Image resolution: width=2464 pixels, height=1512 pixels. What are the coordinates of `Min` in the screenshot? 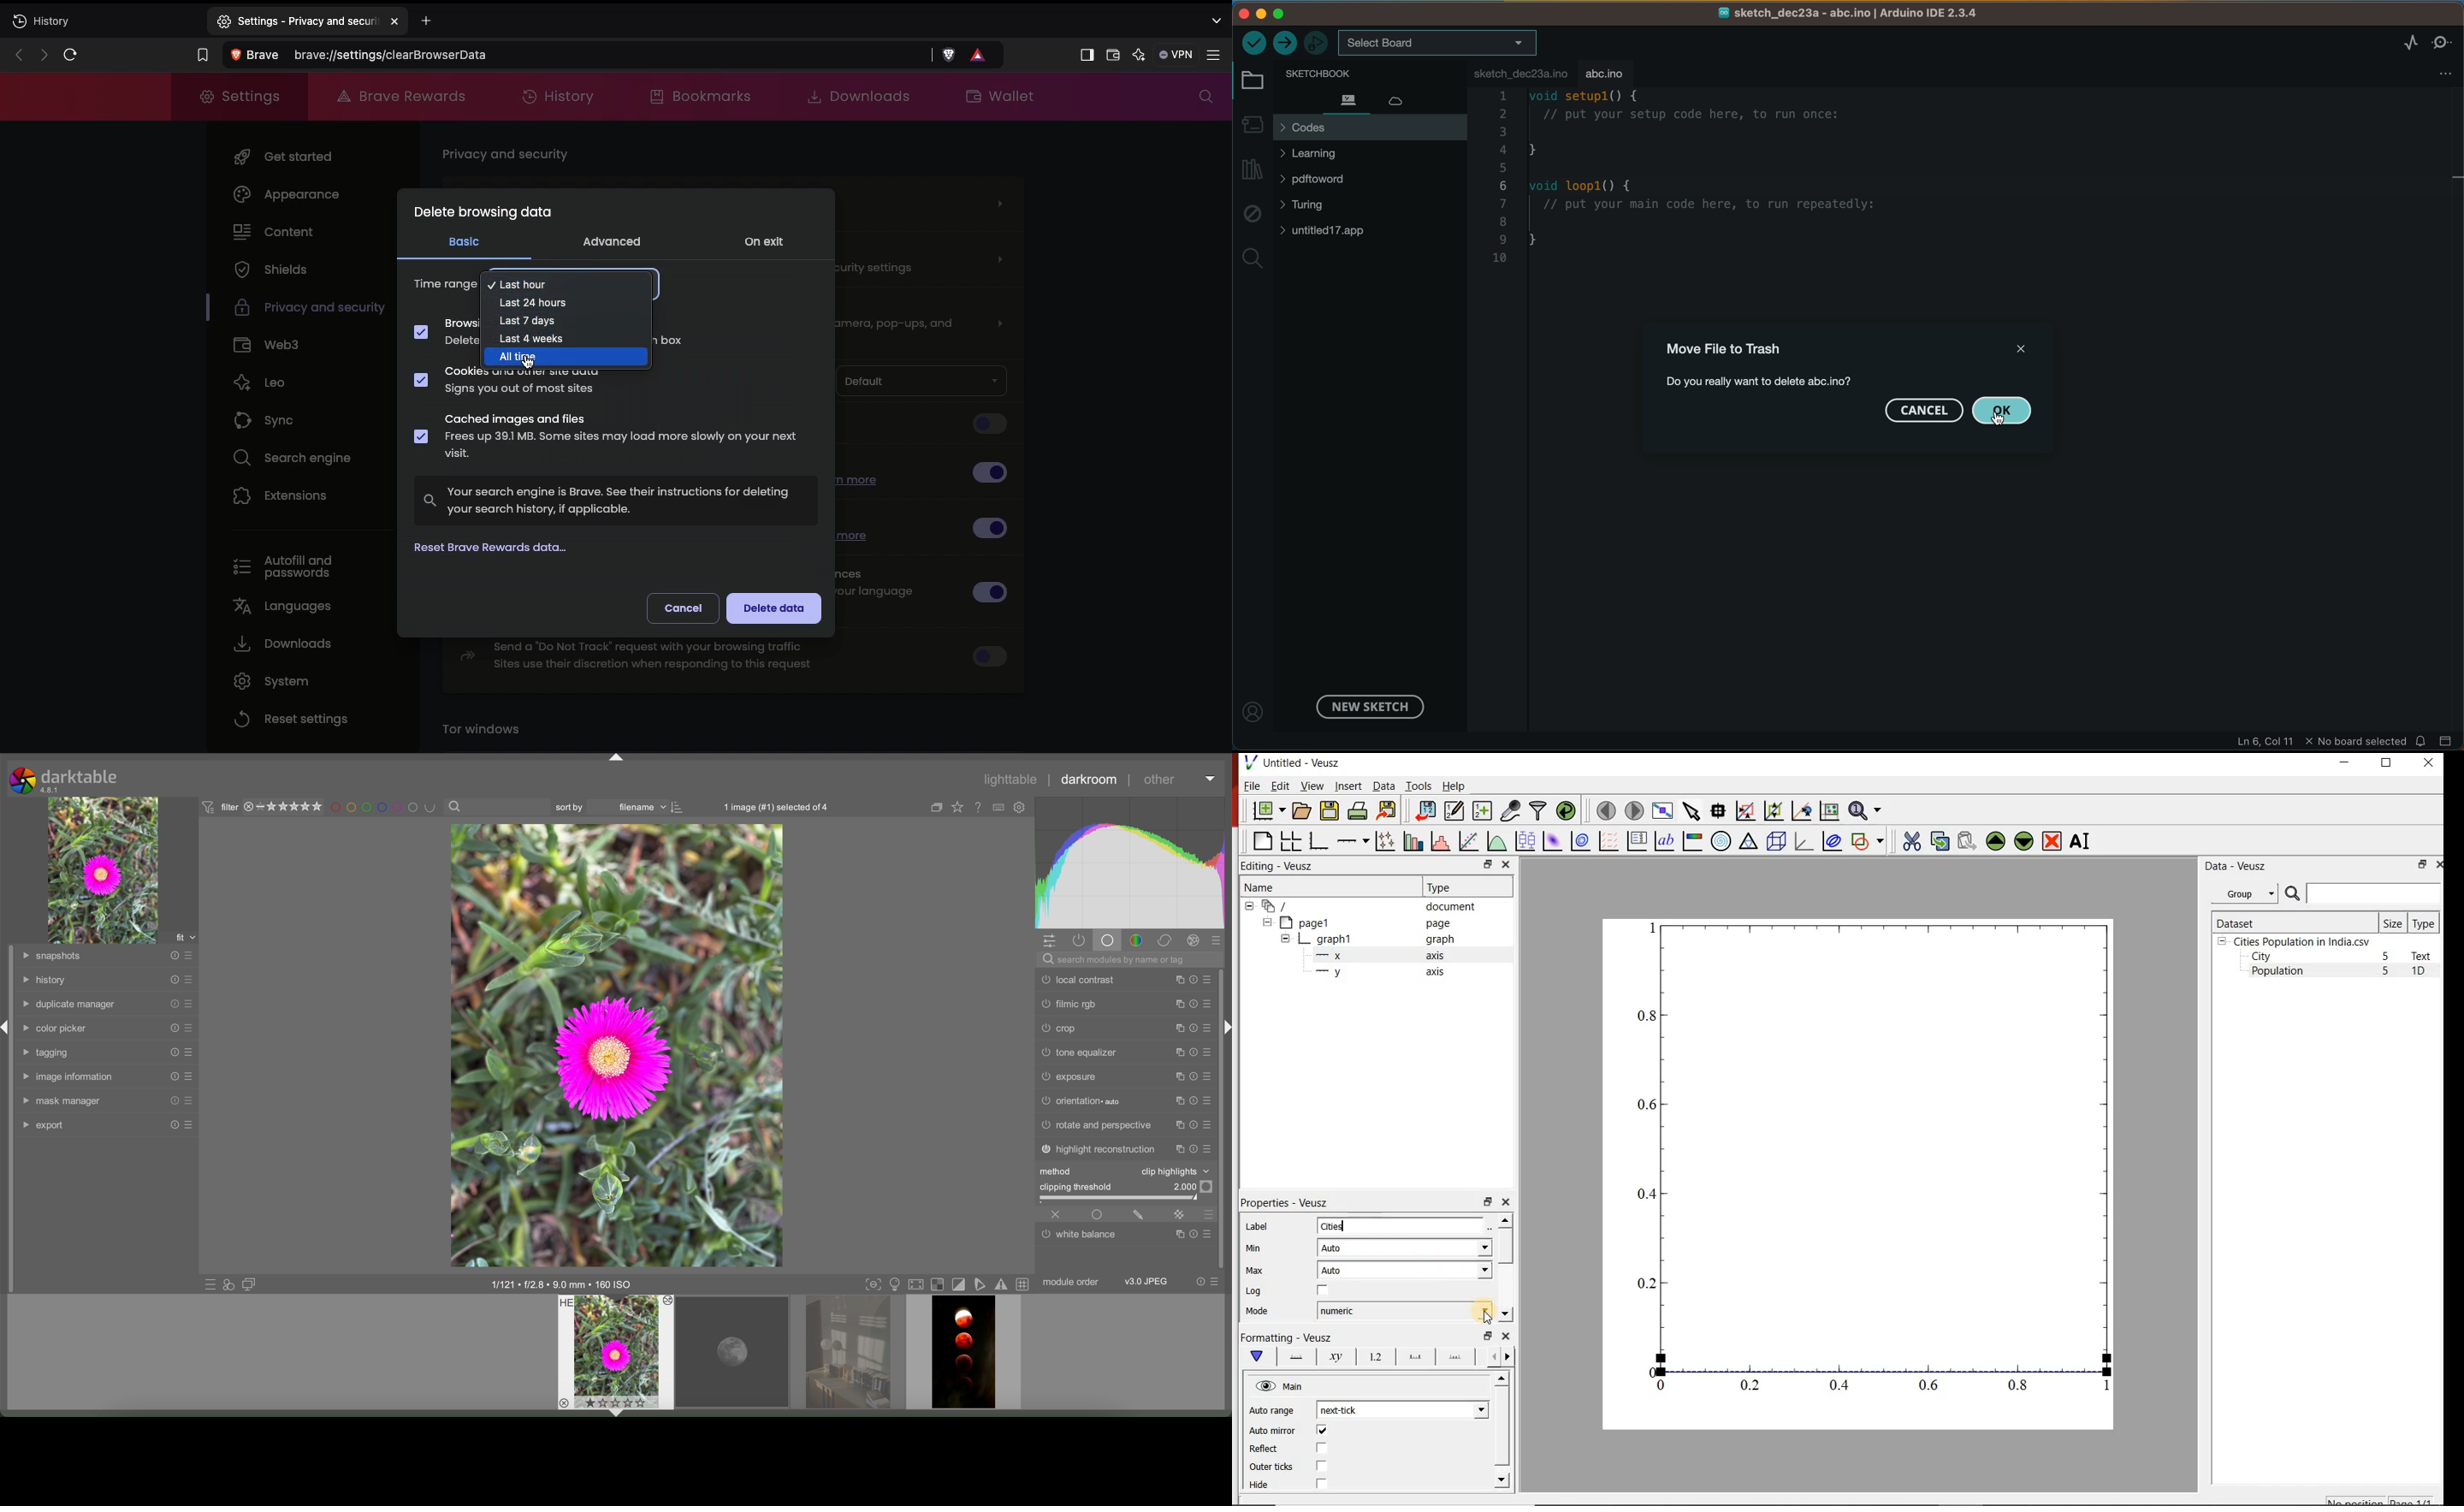 It's located at (1254, 1249).